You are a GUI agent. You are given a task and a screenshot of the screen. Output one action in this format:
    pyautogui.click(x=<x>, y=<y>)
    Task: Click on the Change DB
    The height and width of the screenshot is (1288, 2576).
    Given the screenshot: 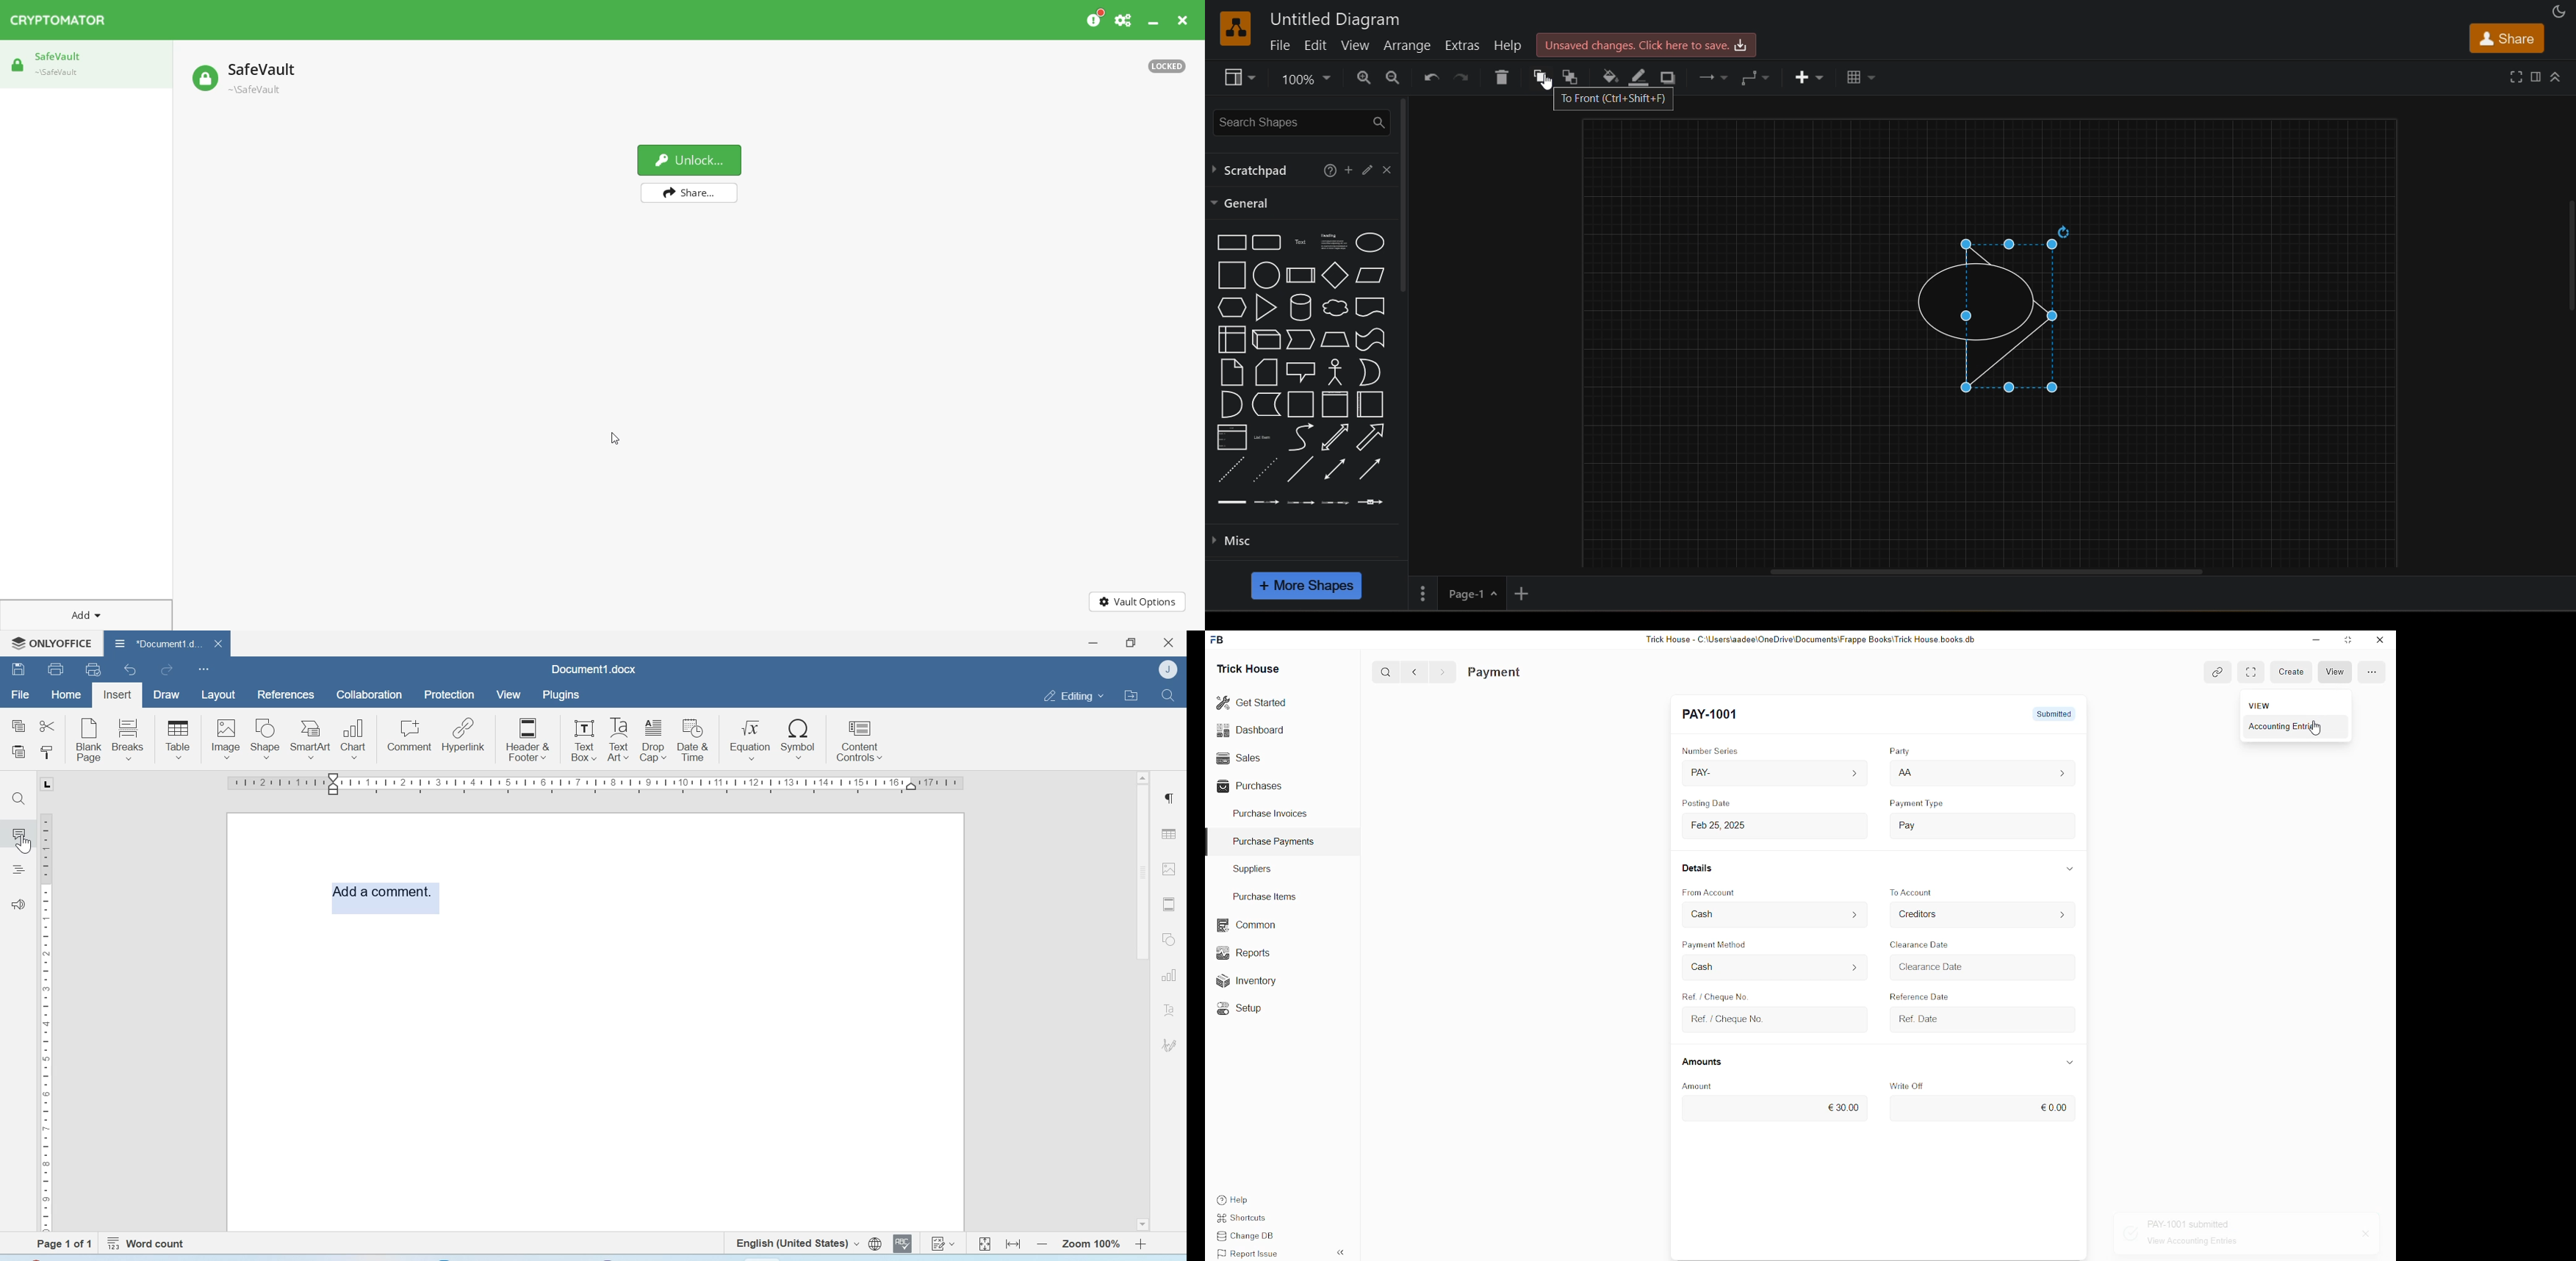 What is the action you would take?
    pyautogui.click(x=1252, y=1237)
    